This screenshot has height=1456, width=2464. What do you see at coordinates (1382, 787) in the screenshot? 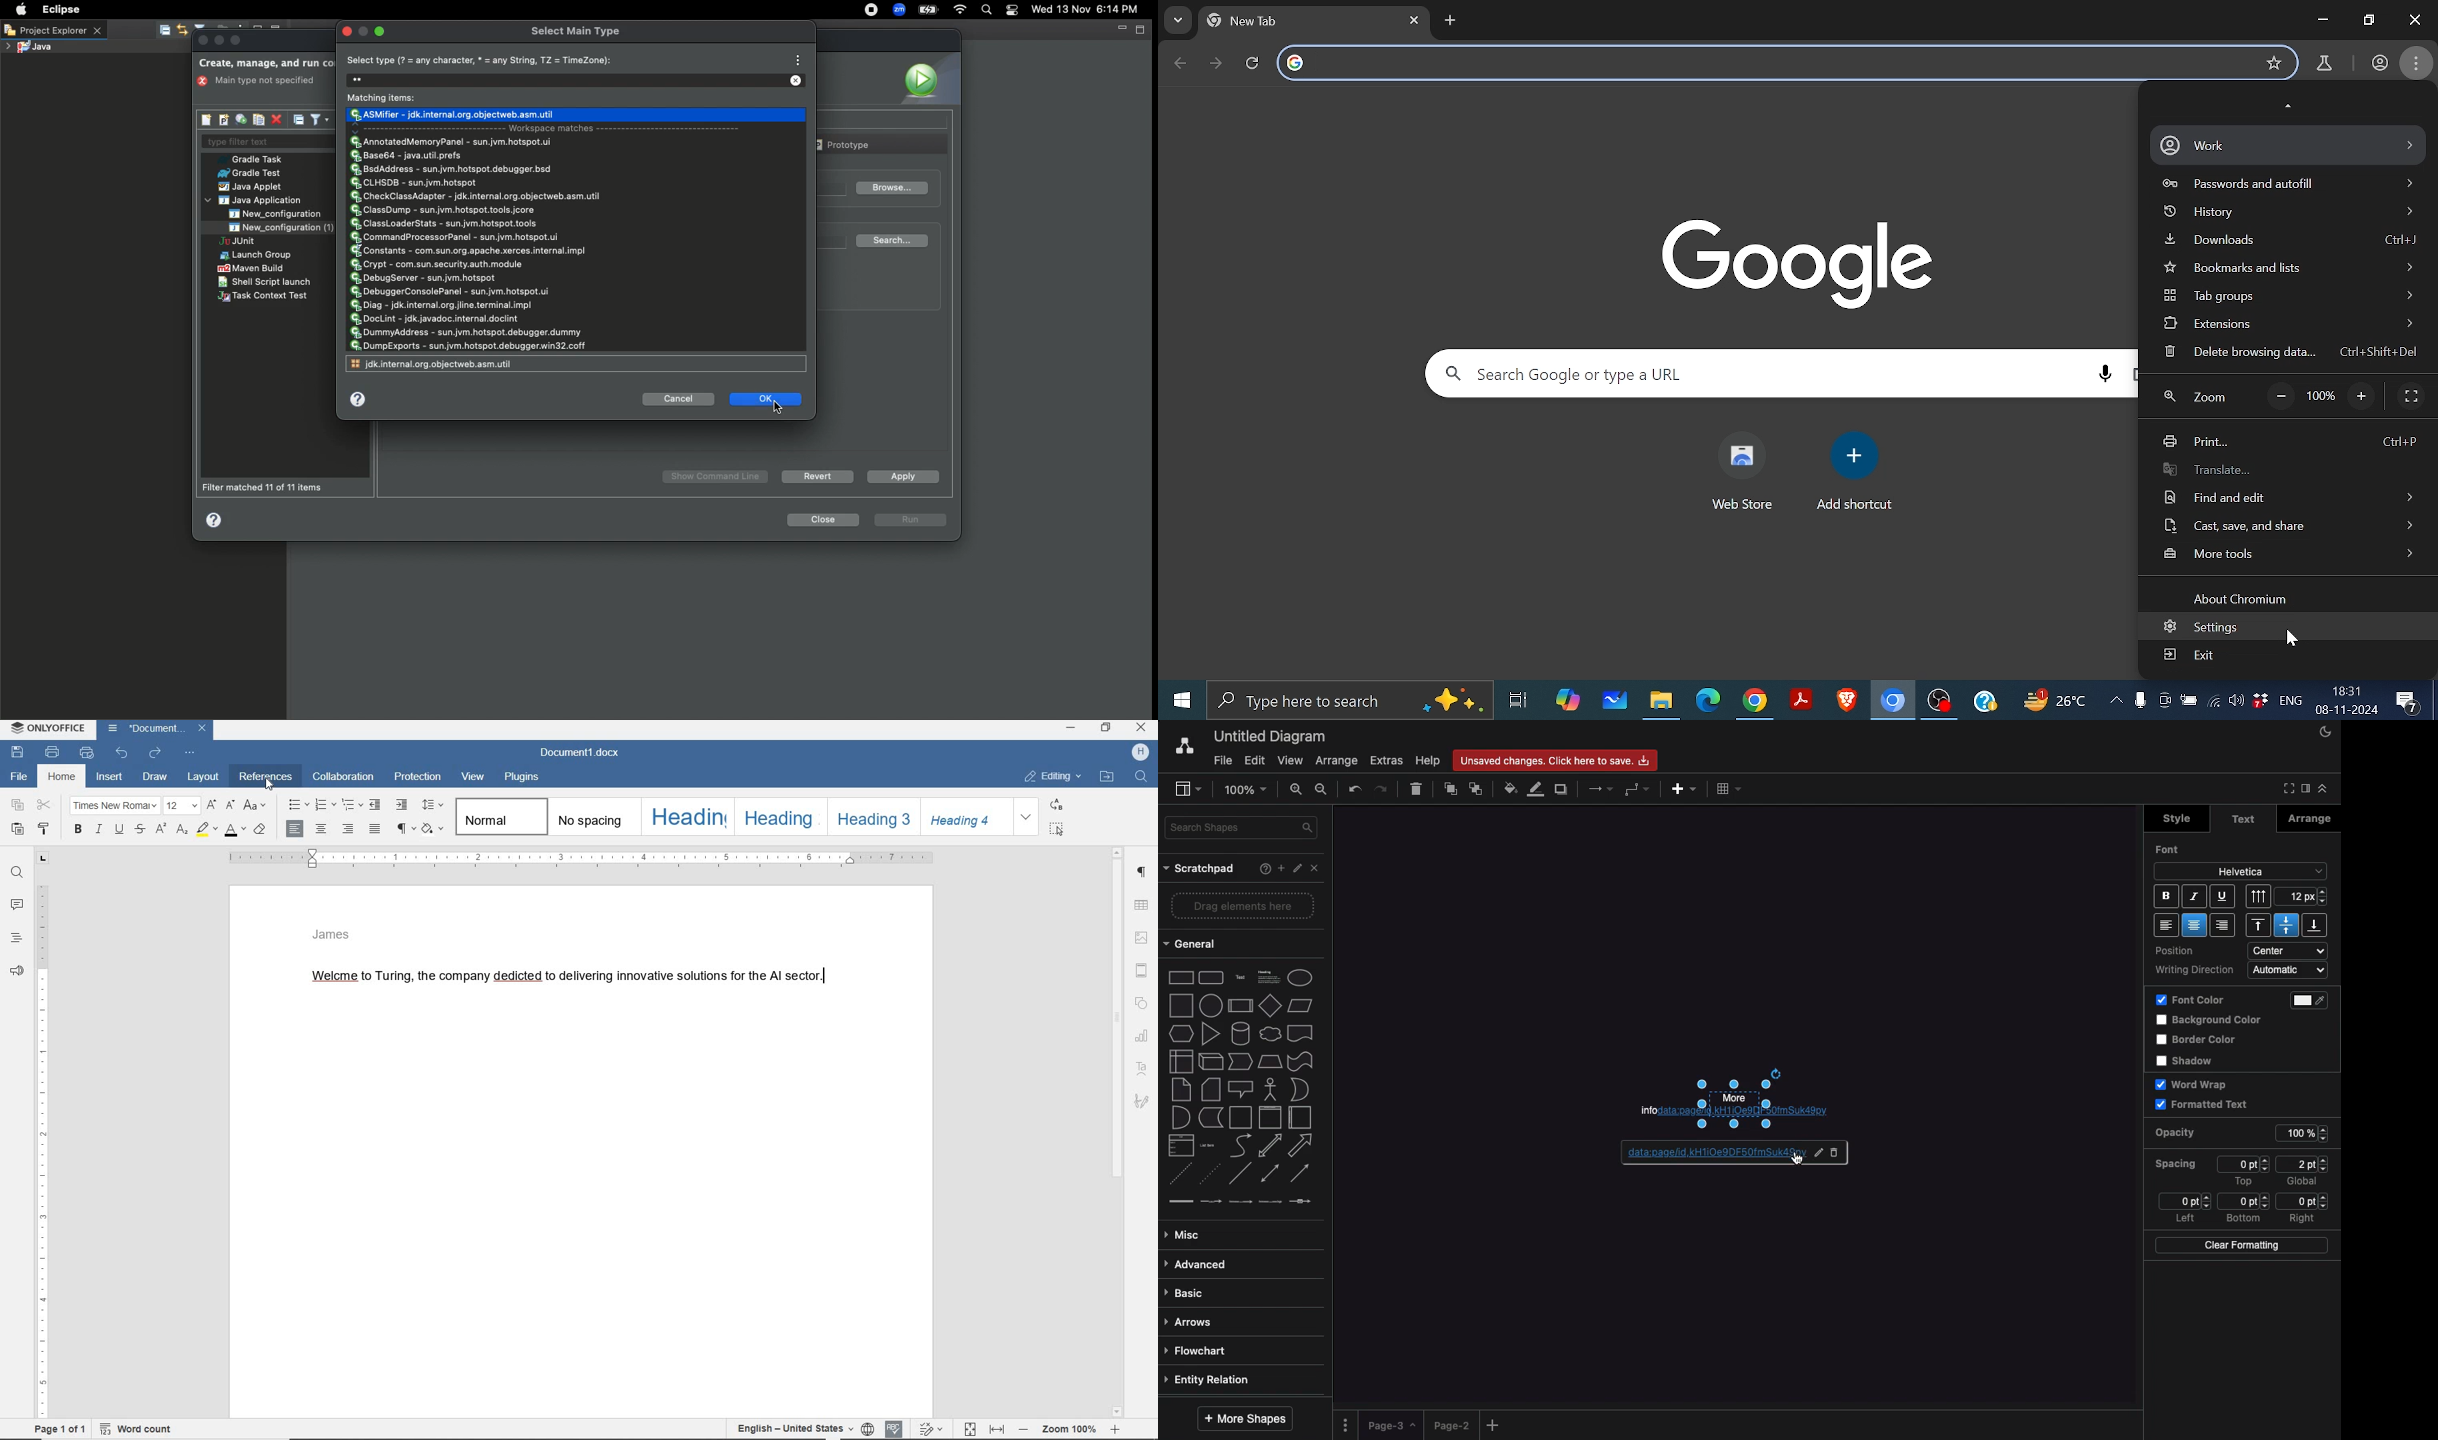
I see `Redo` at bounding box center [1382, 787].